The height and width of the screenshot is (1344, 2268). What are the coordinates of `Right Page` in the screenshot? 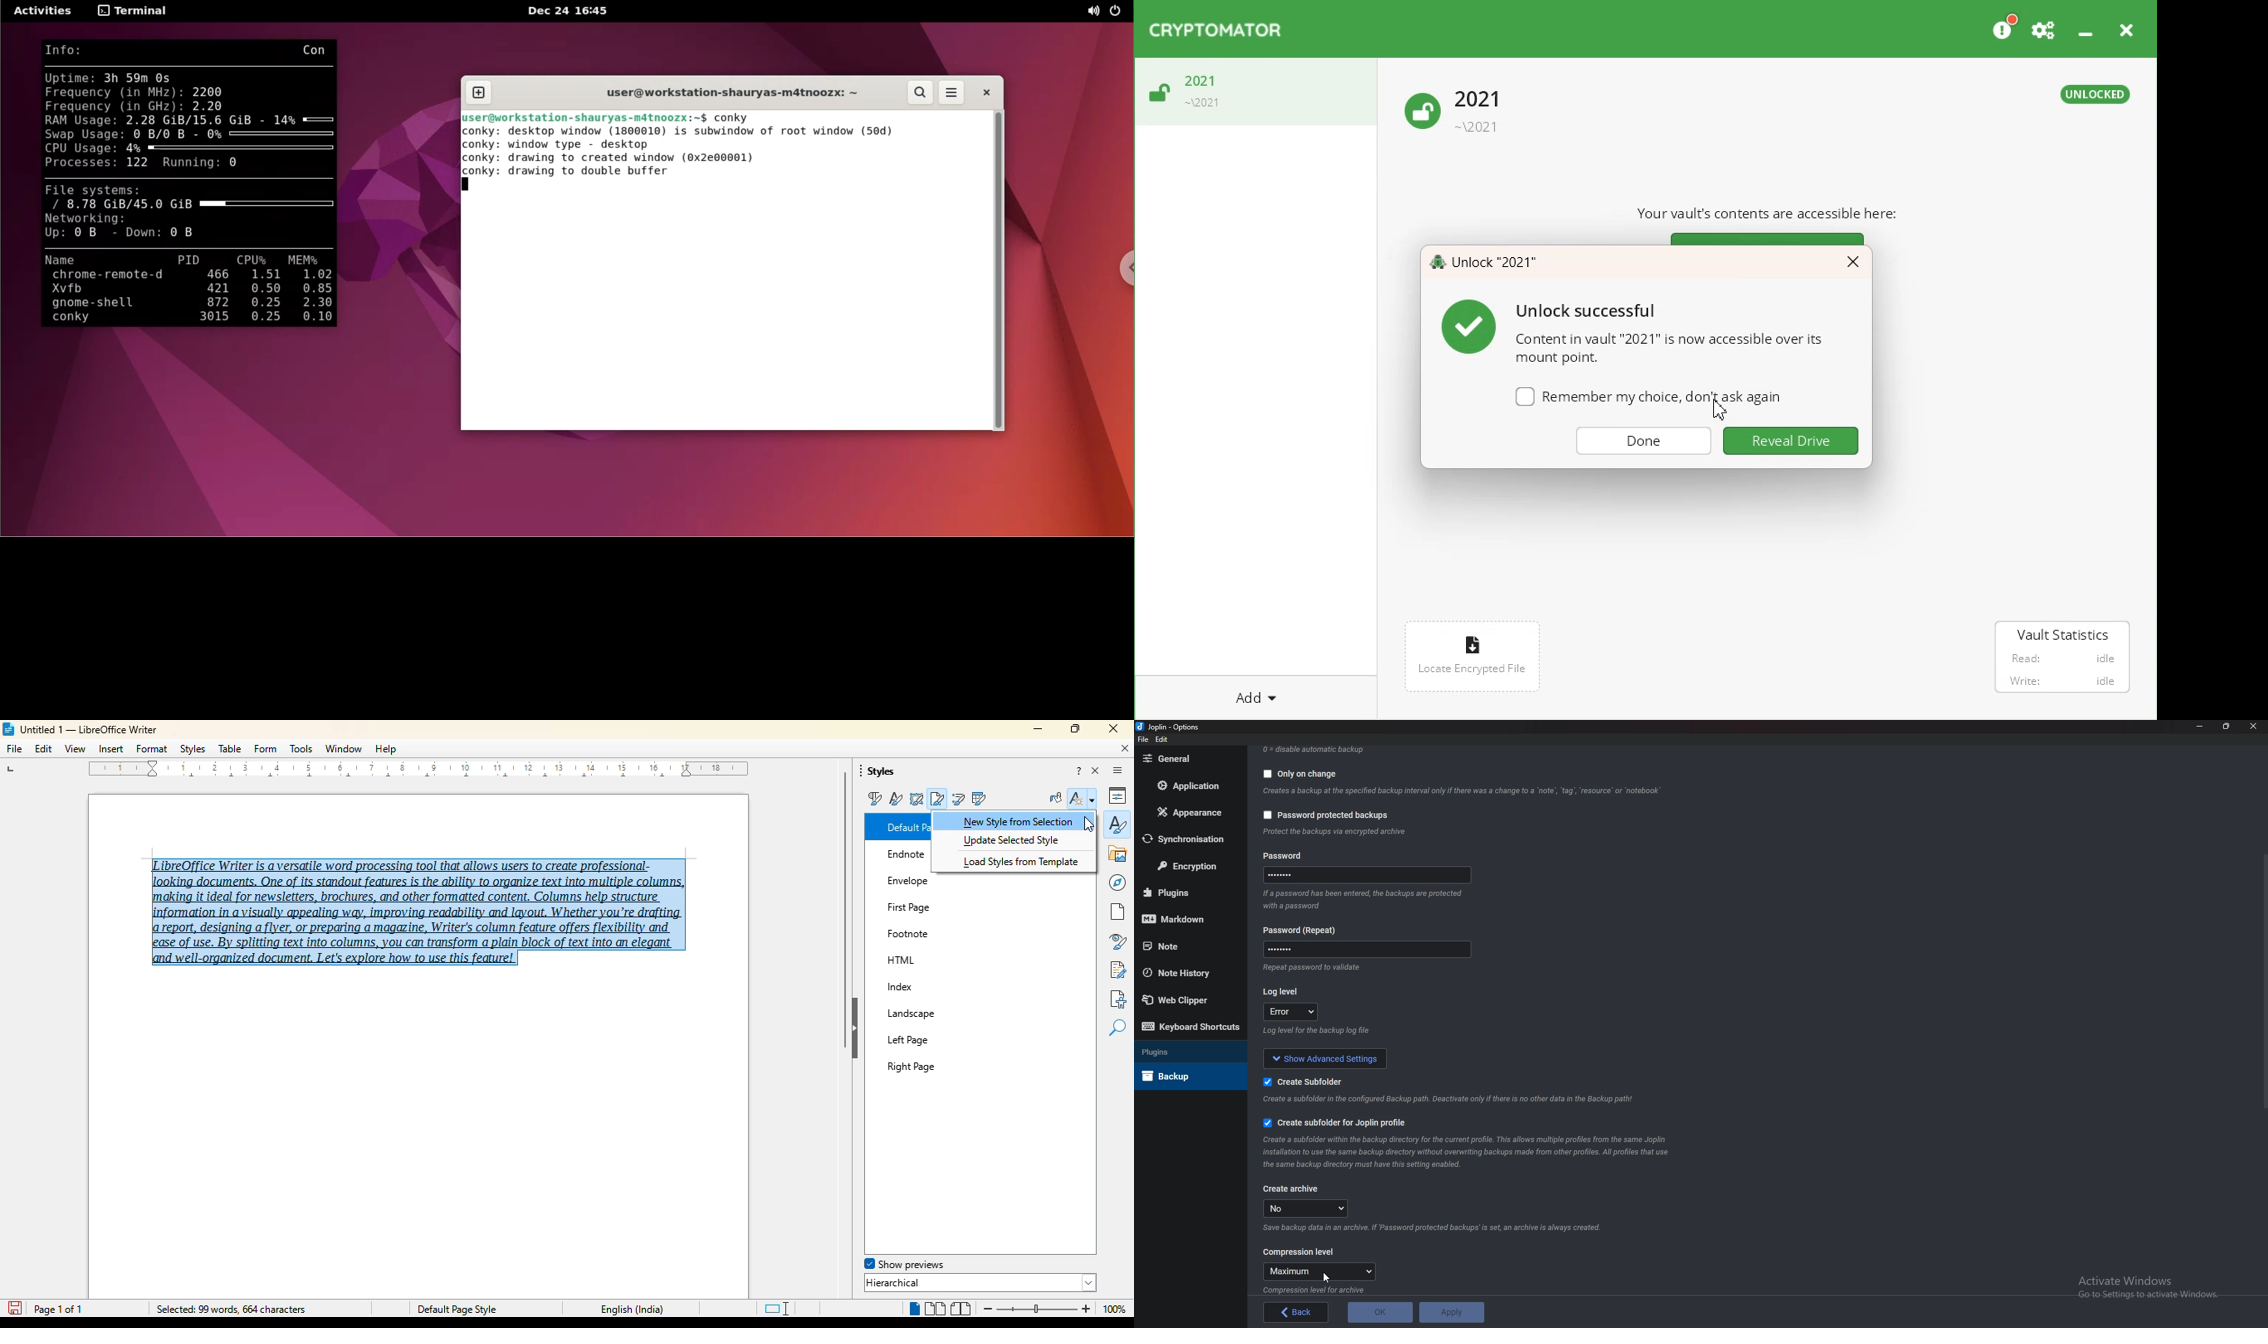 It's located at (936, 1063).